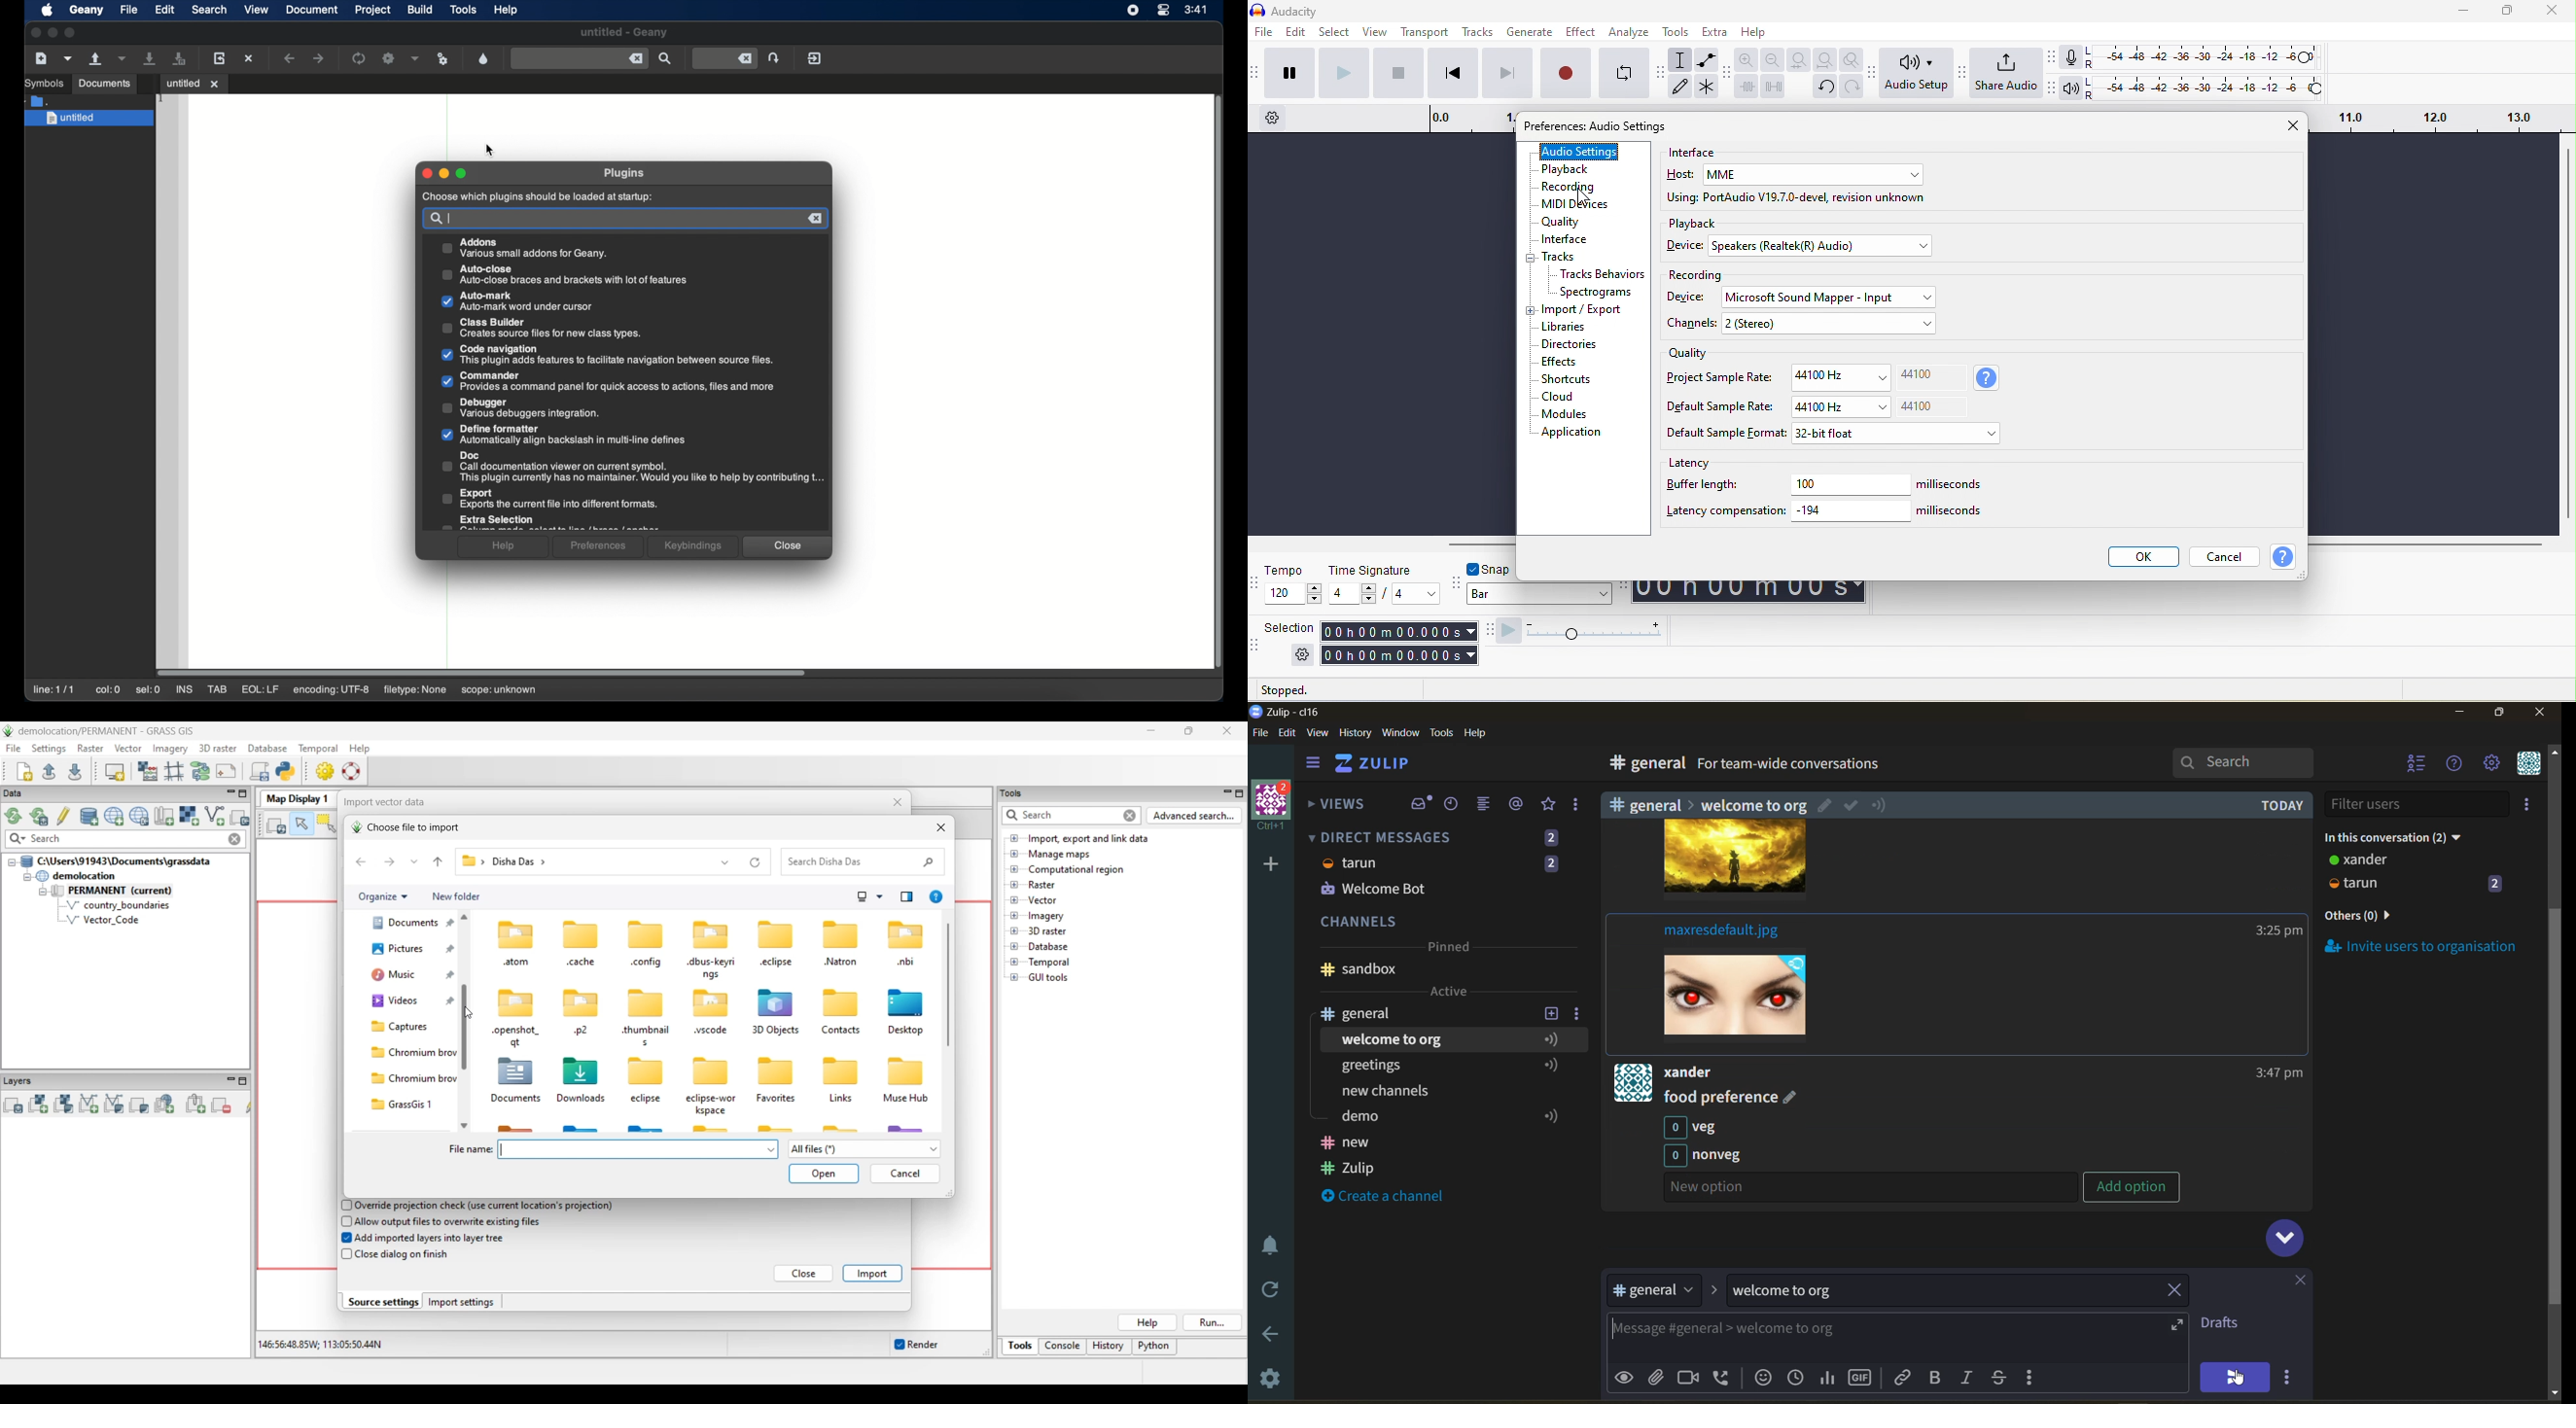 This screenshot has height=1428, width=2576. What do you see at coordinates (1600, 126) in the screenshot?
I see `preference: audio setting` at bounding box center [1600, 126].